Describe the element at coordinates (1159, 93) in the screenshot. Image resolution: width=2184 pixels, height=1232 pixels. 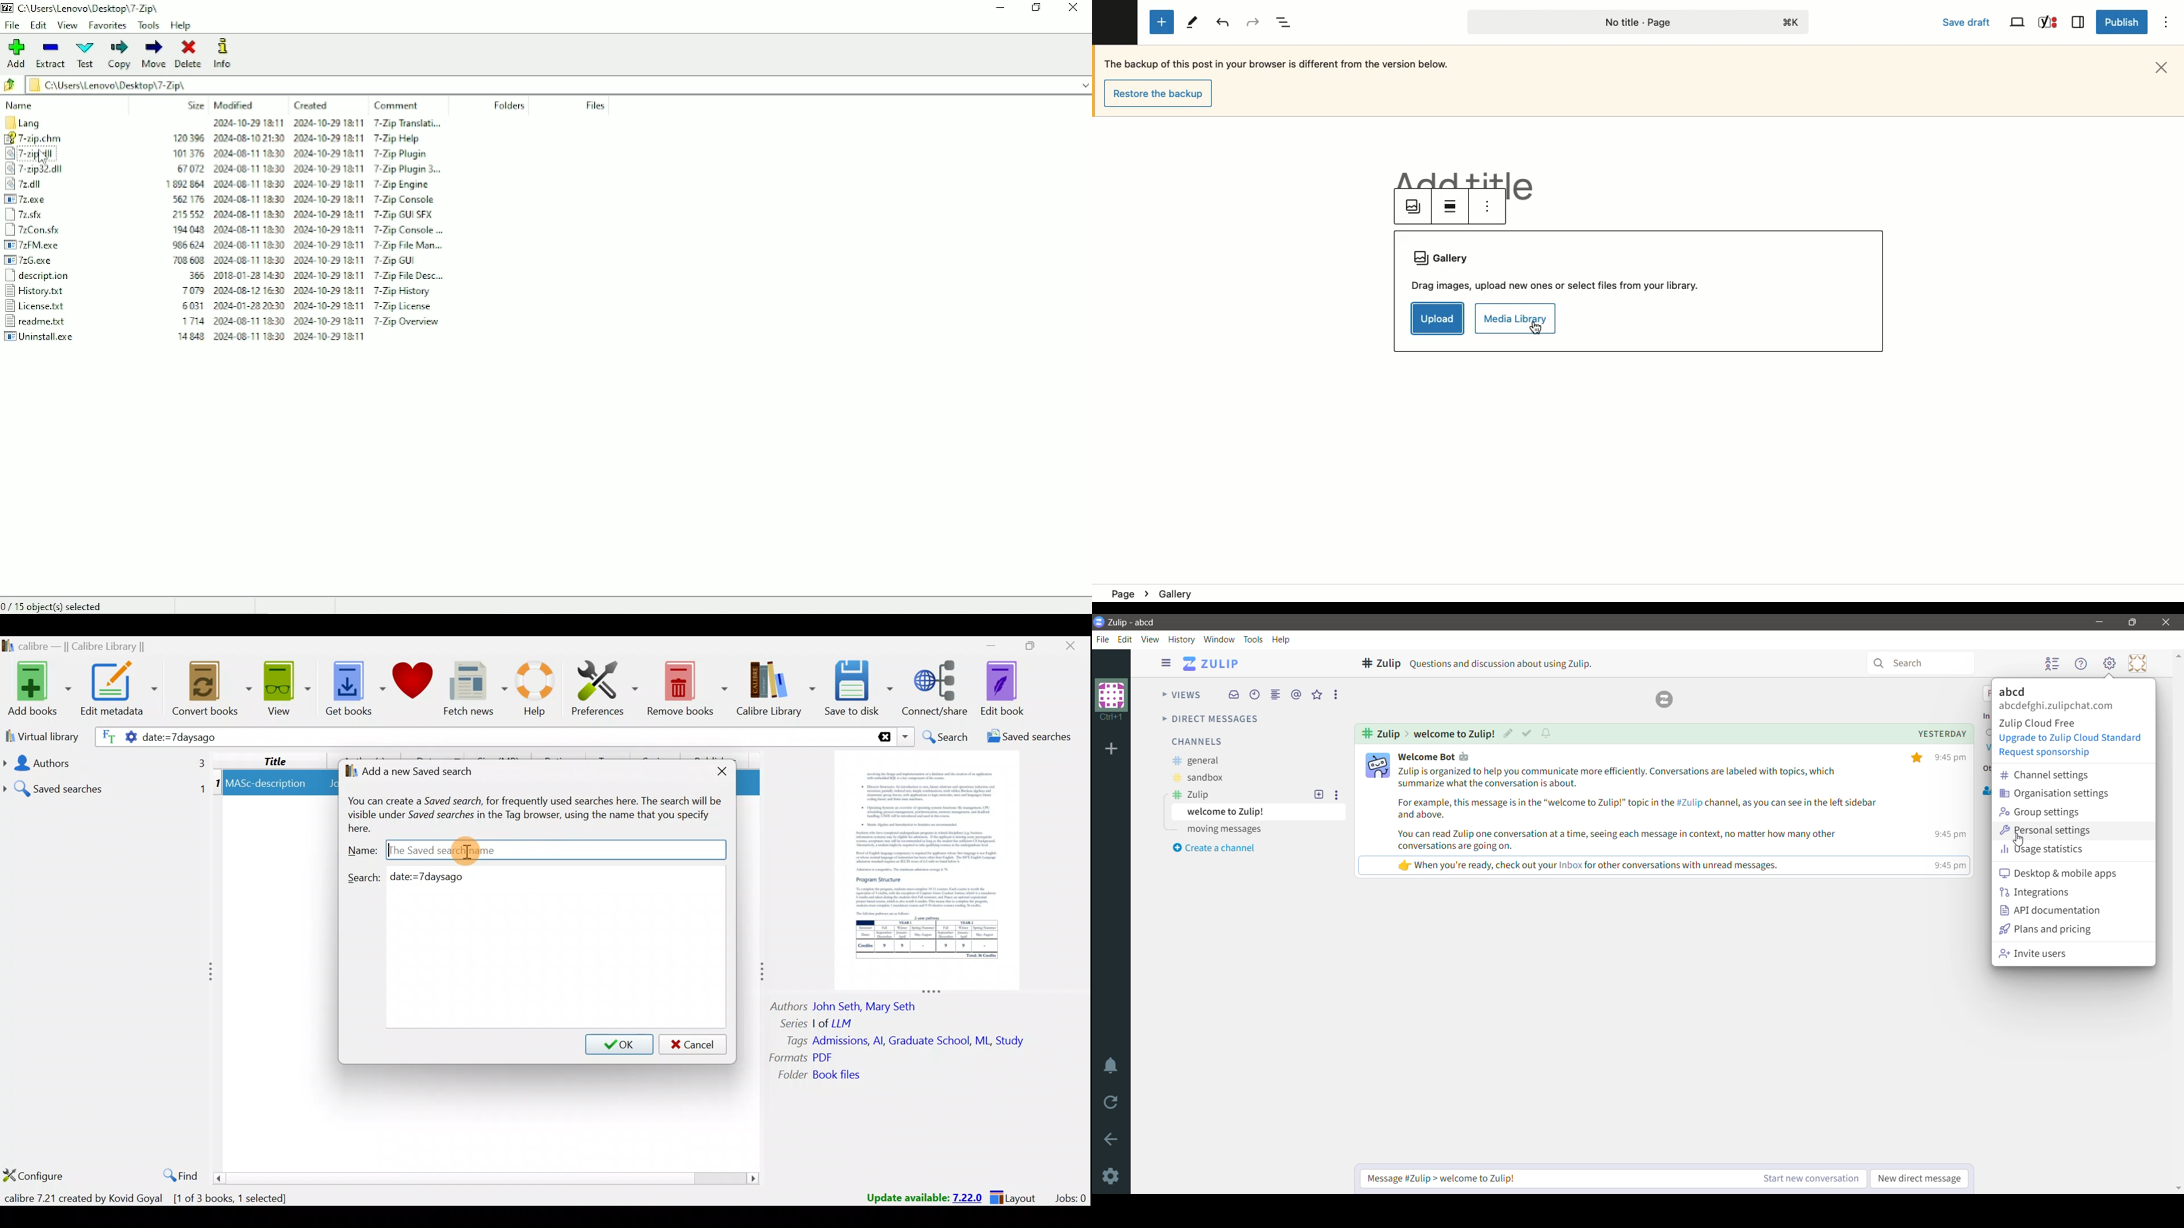
I see `Restore the backup` at that location.